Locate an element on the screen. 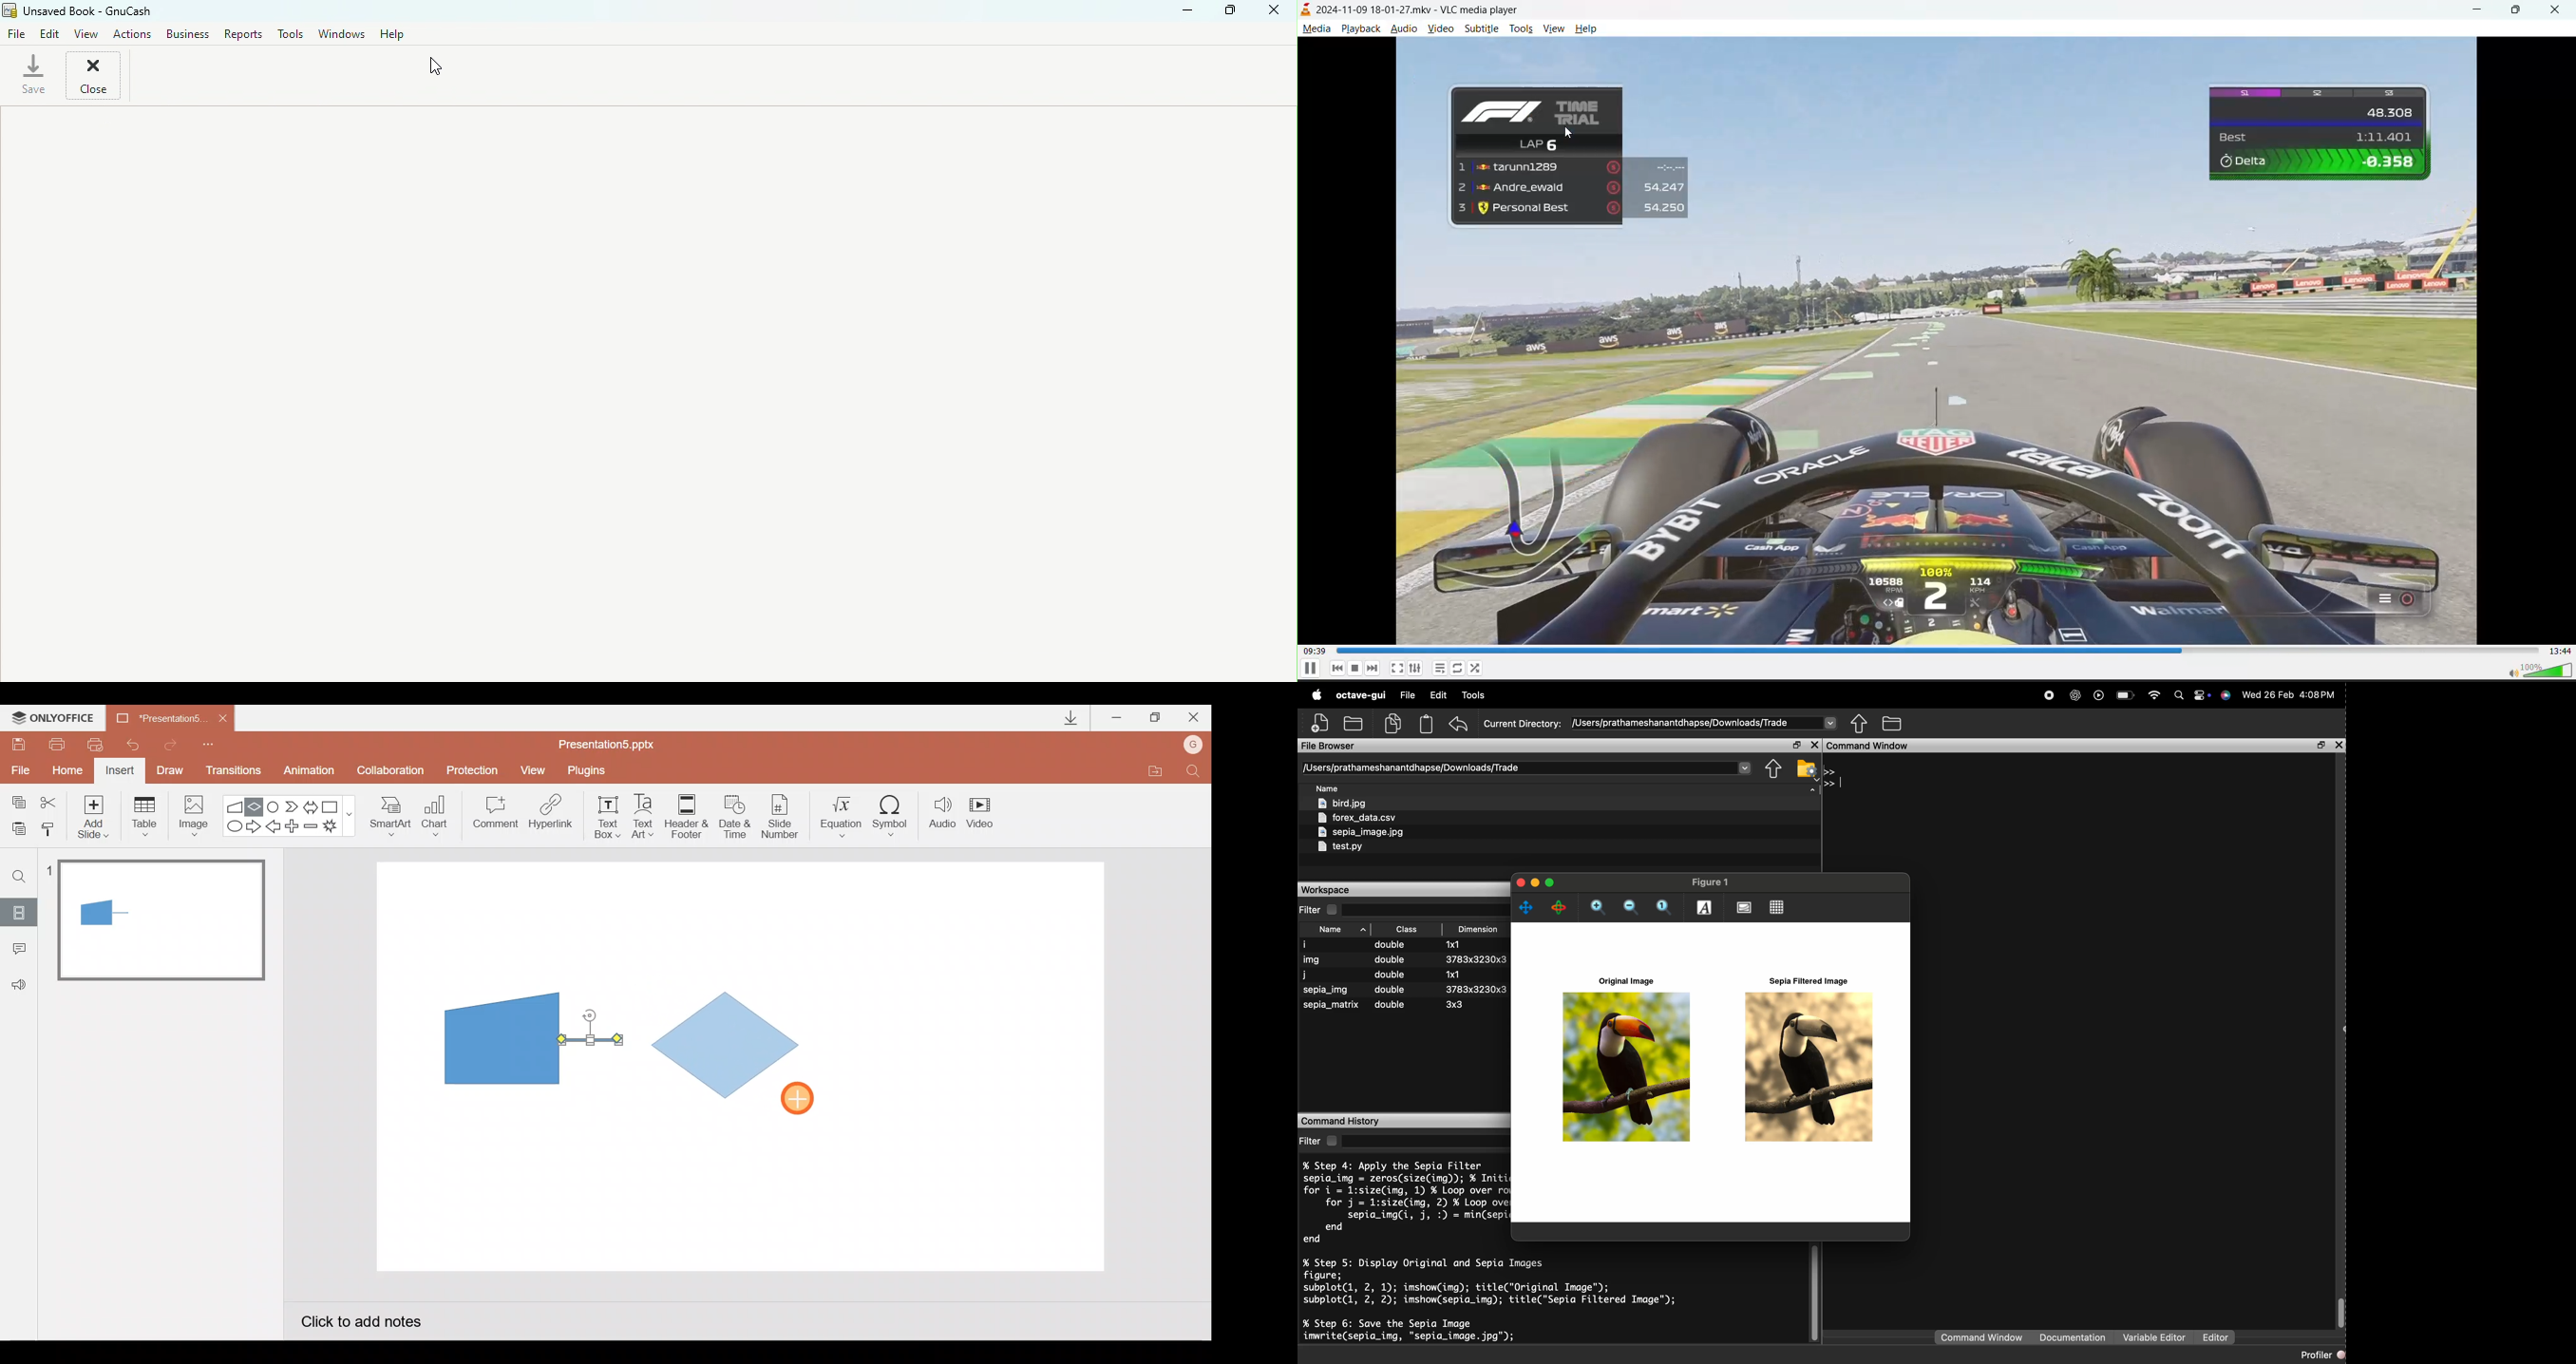 The width and height of the screenshot is (2576, 1372). zoom in is located at coordinates (1601, 907).